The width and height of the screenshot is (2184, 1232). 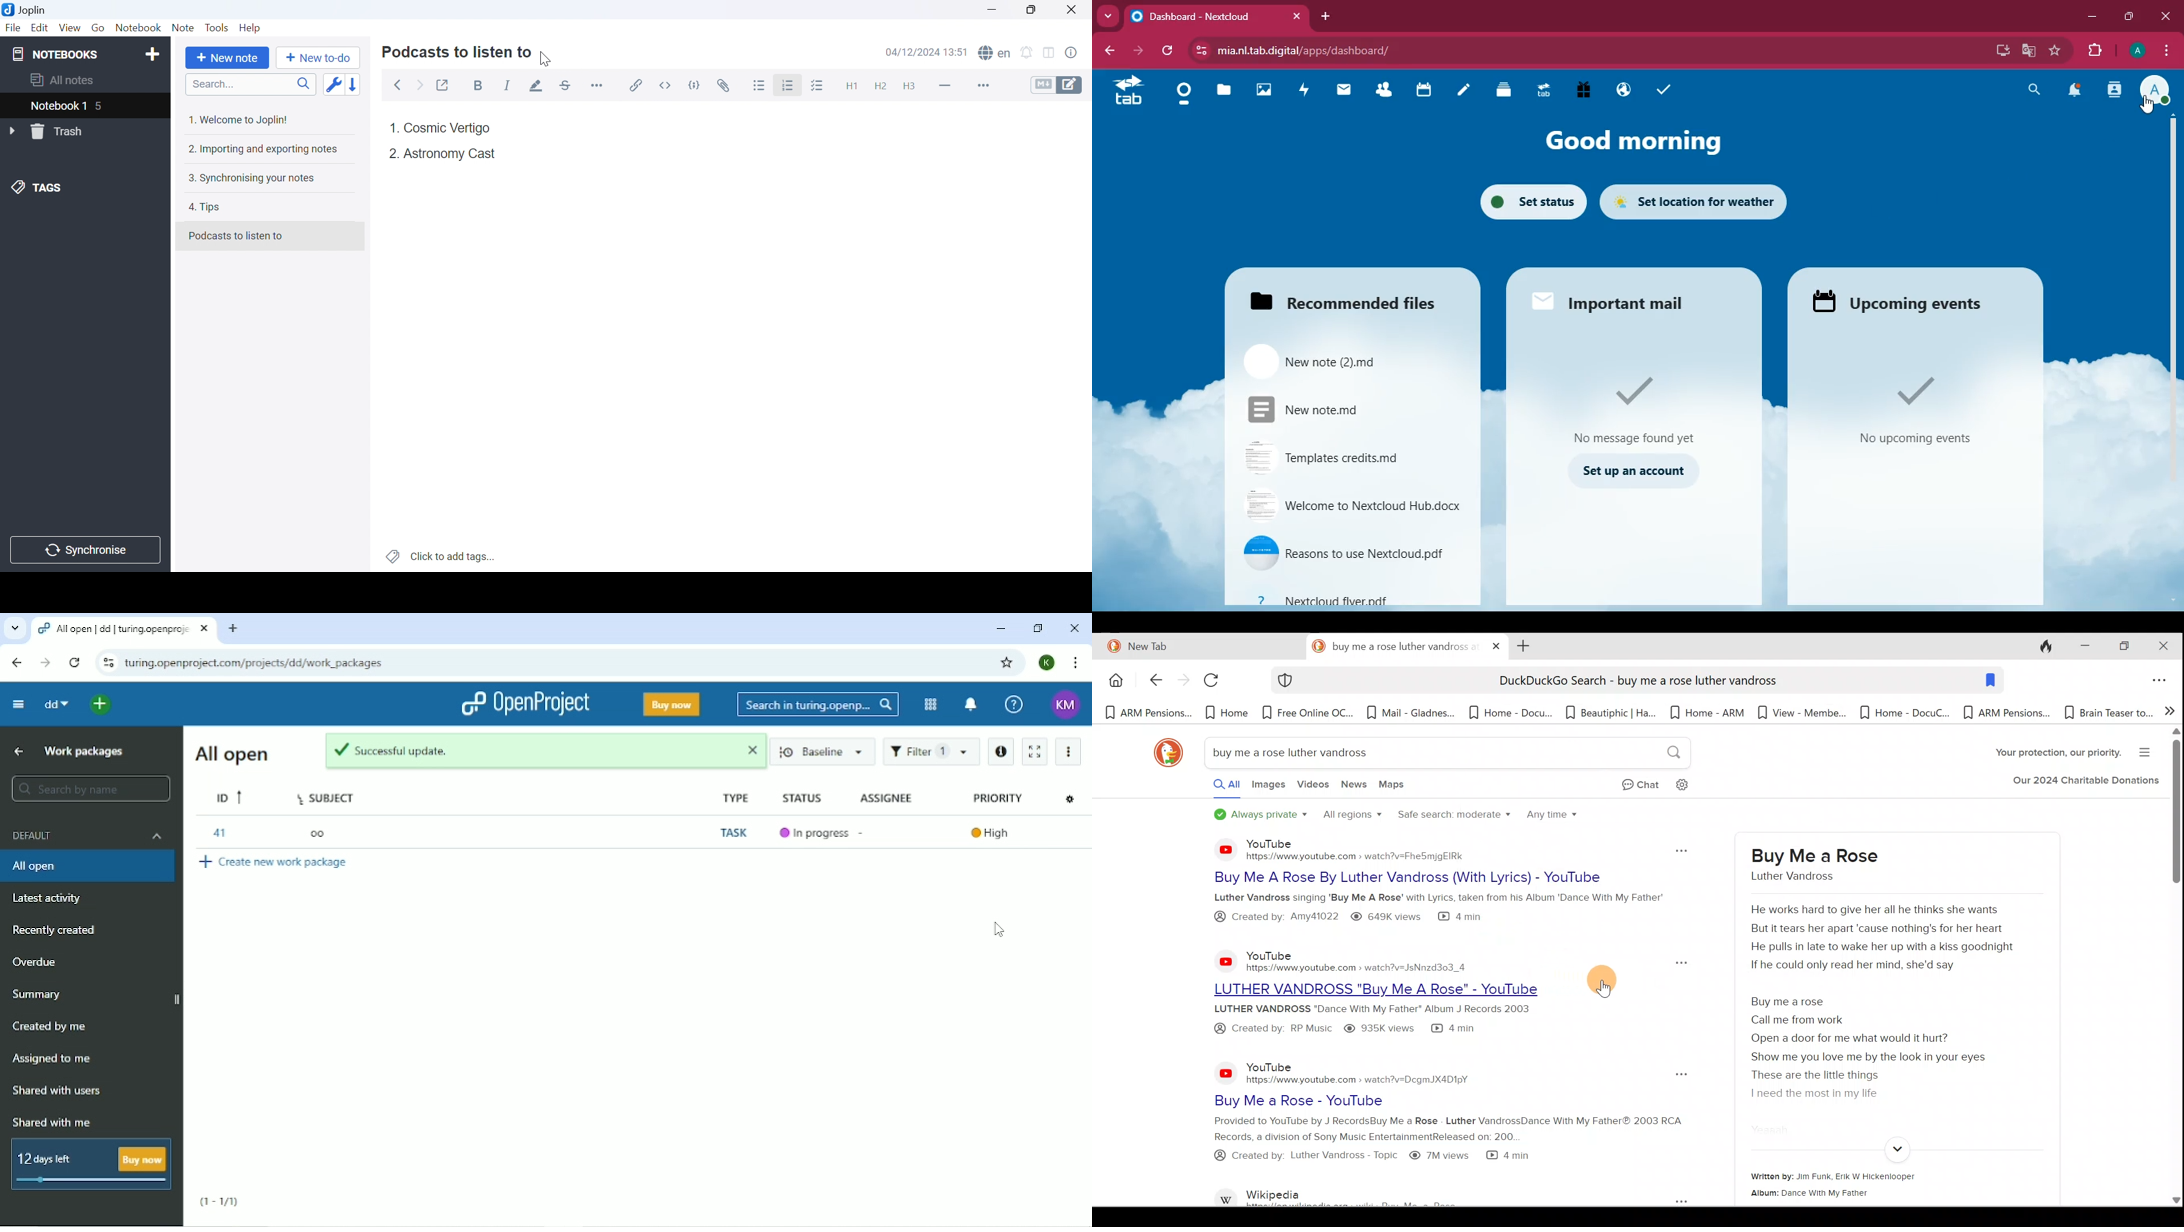 What do you see at coordinates (448, 129) in the screenshot?
I see `Cosmic Vertigo` at bounding box center [448, 129].